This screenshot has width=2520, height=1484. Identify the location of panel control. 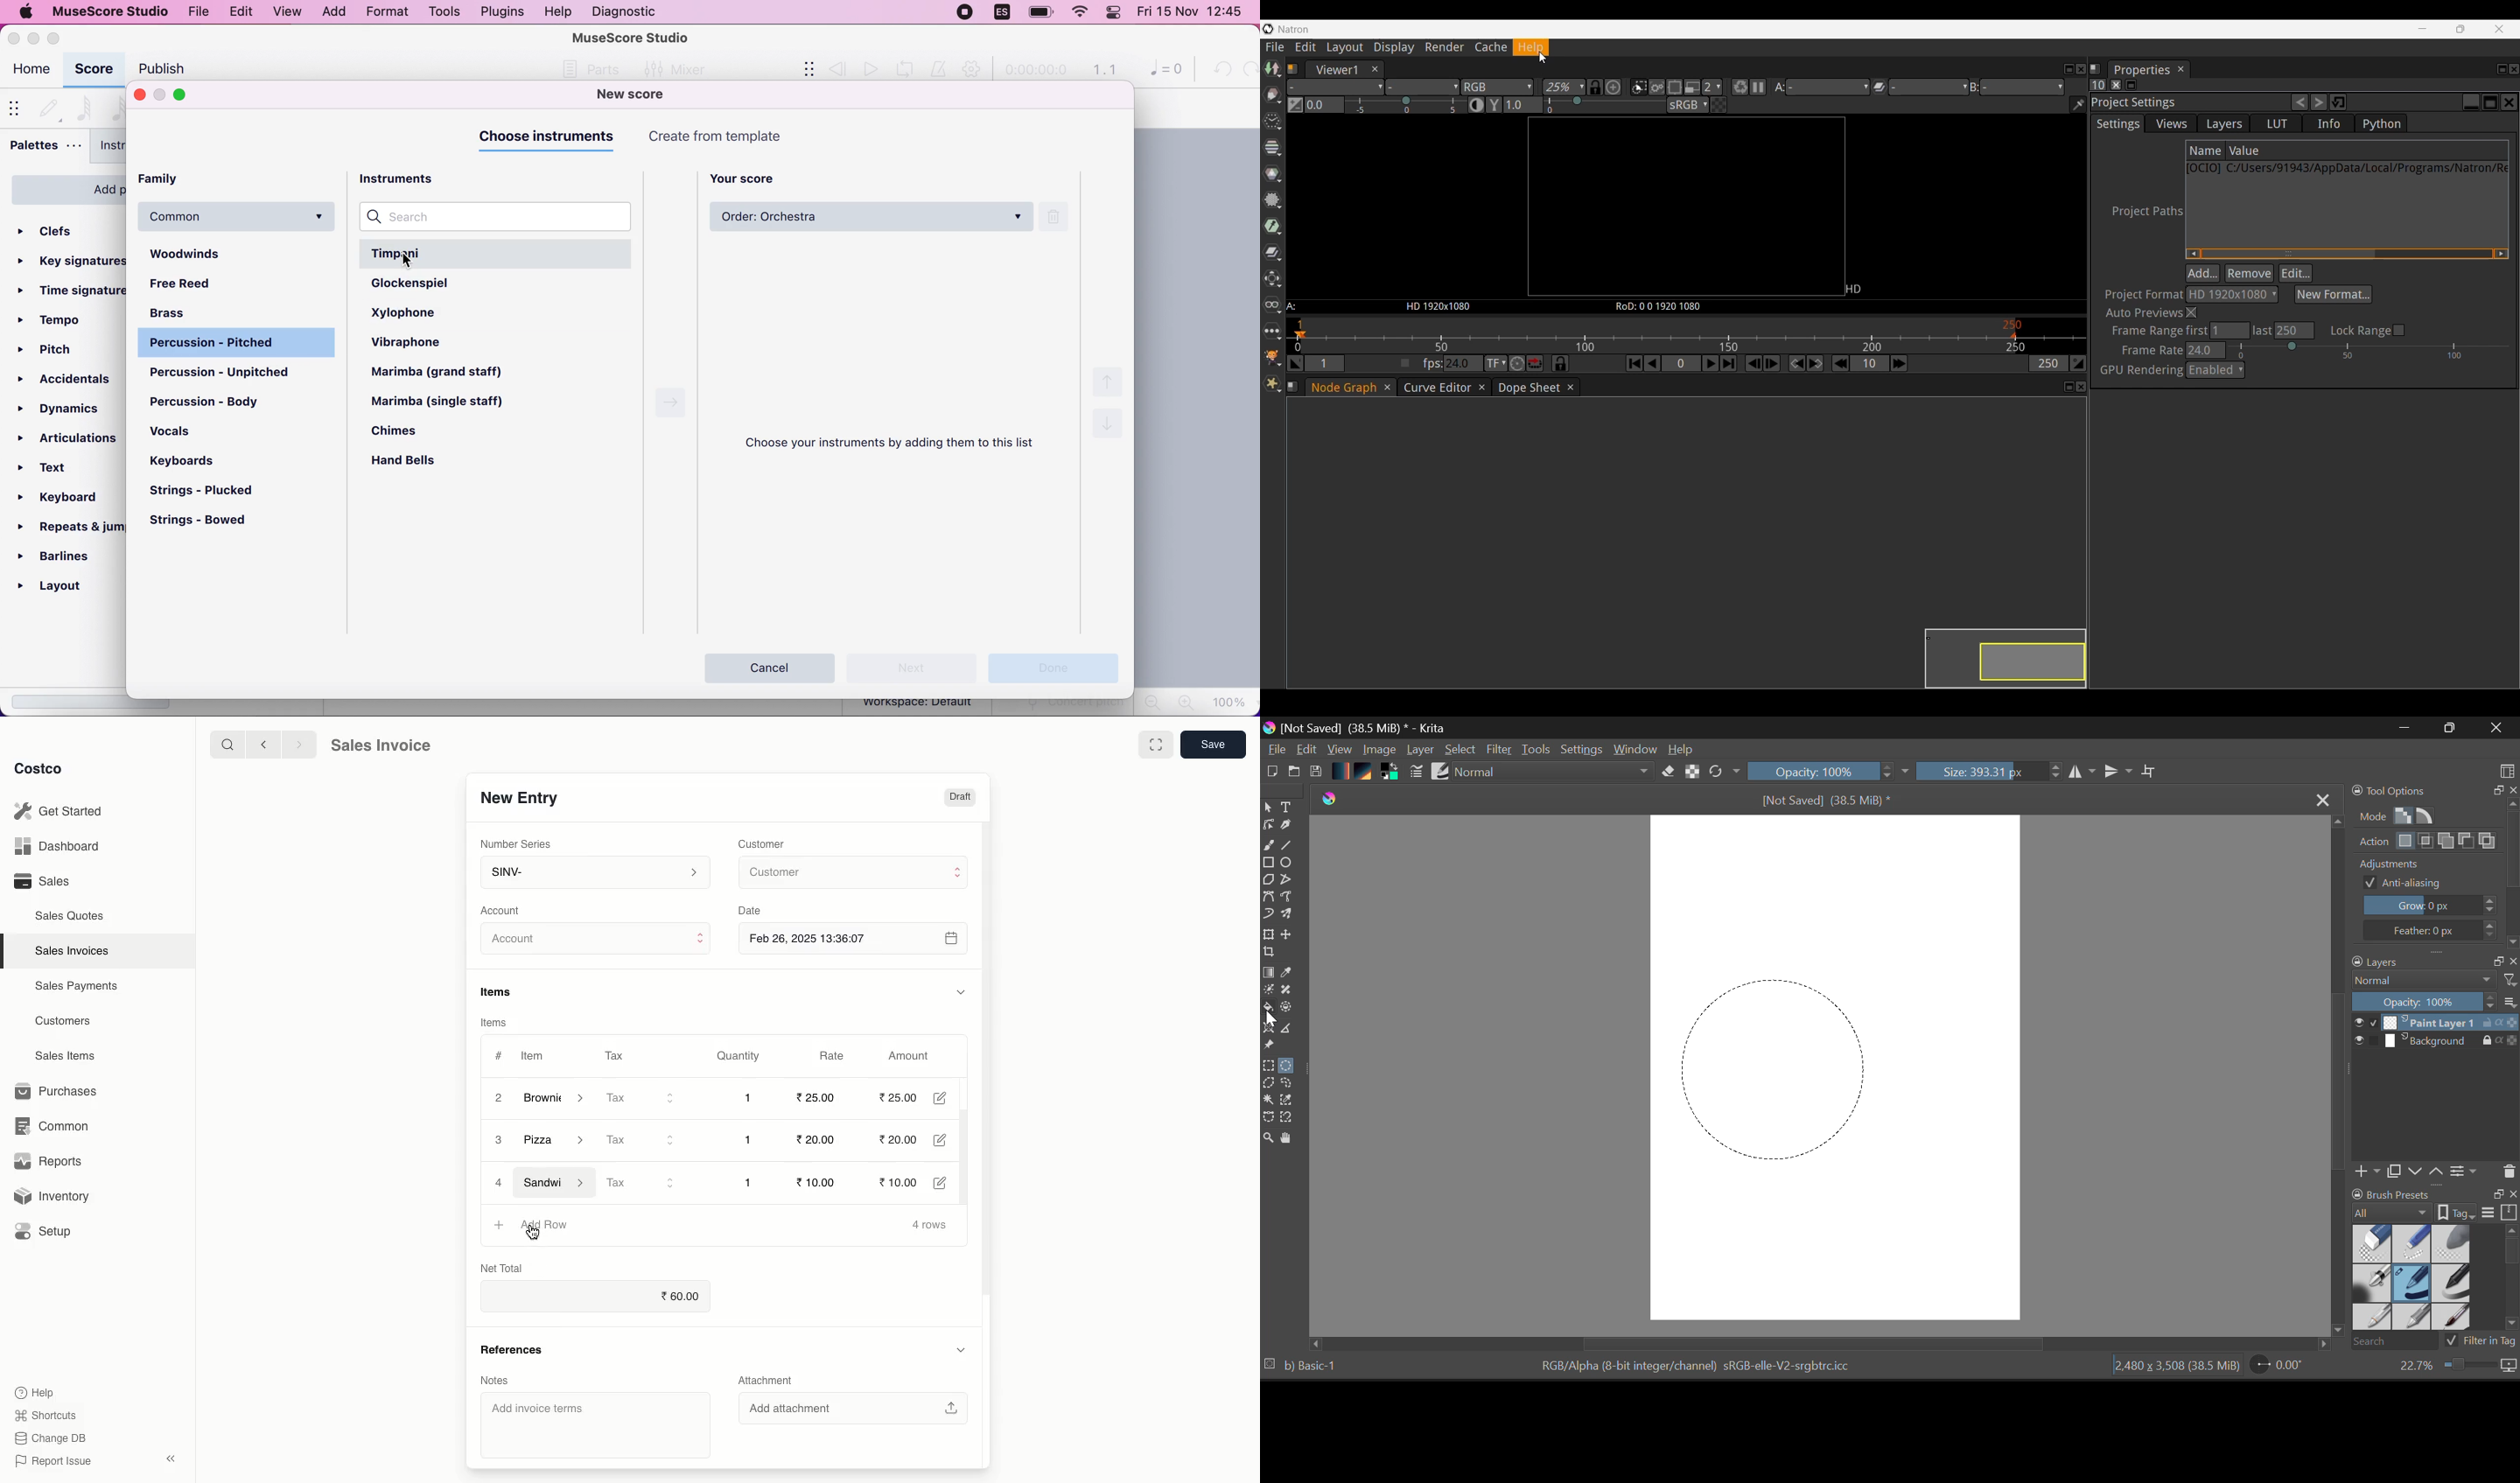
(1115, 13).